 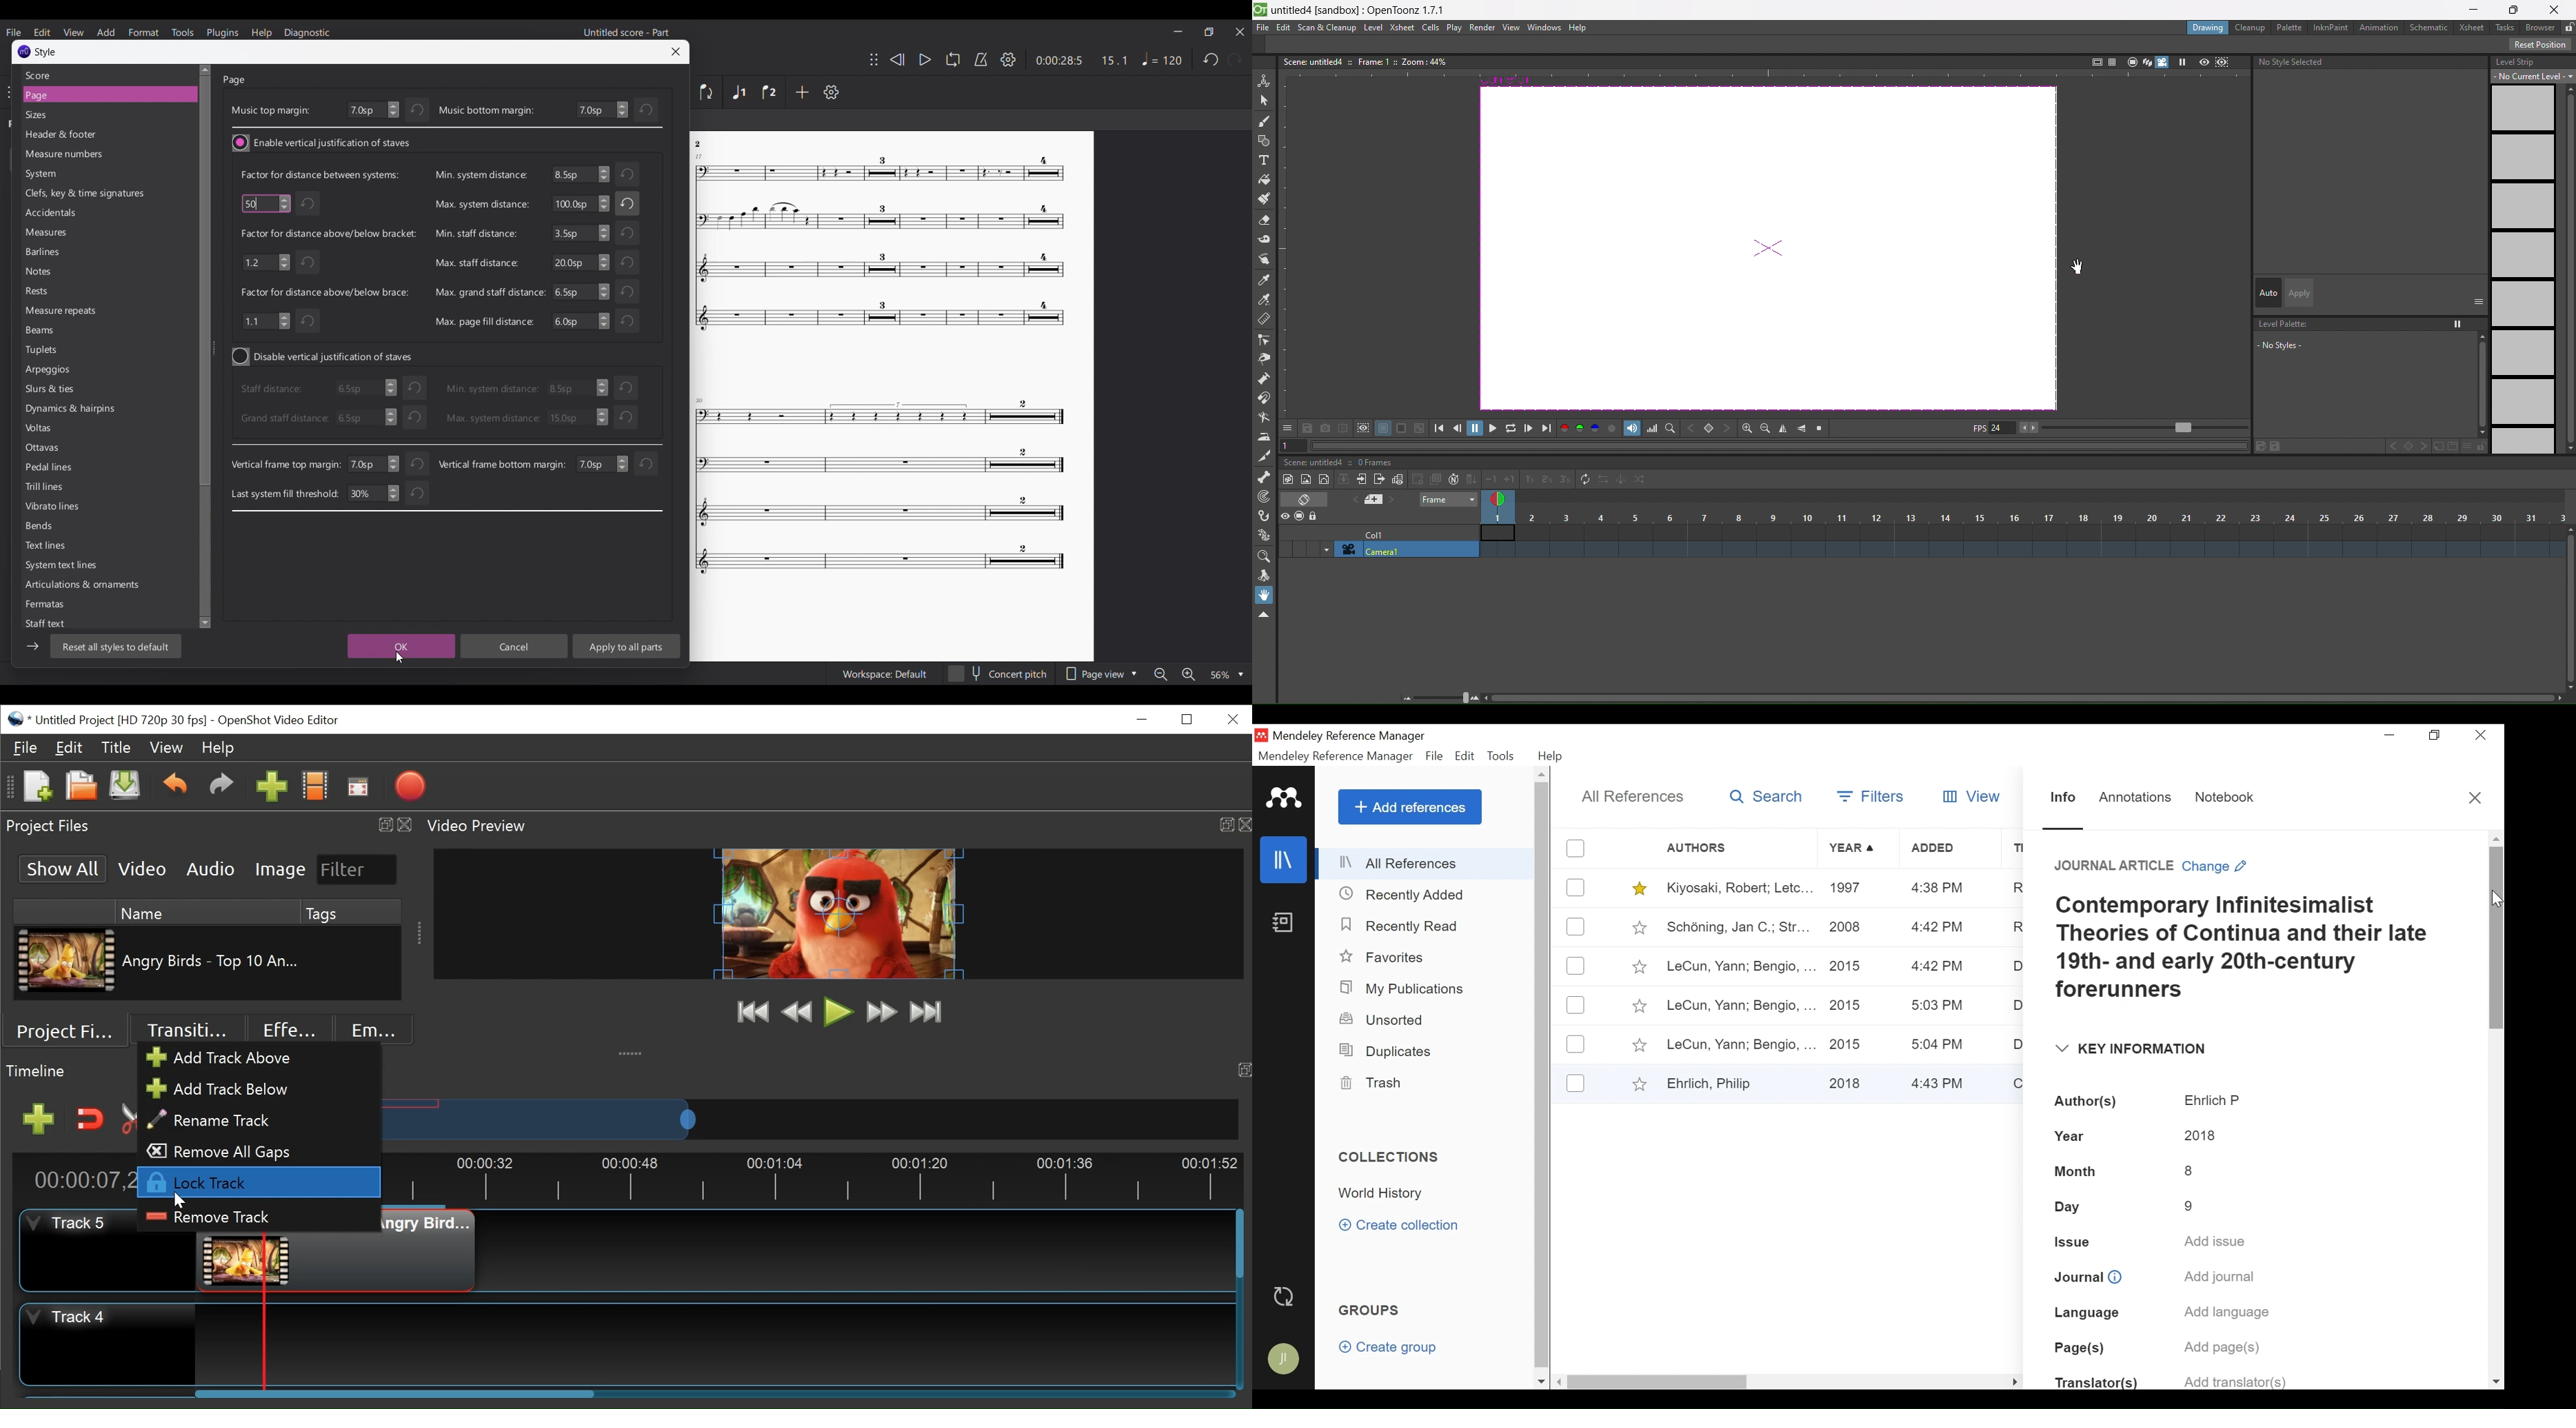 I want to click on Journal, so click(x=2076, y=1275).